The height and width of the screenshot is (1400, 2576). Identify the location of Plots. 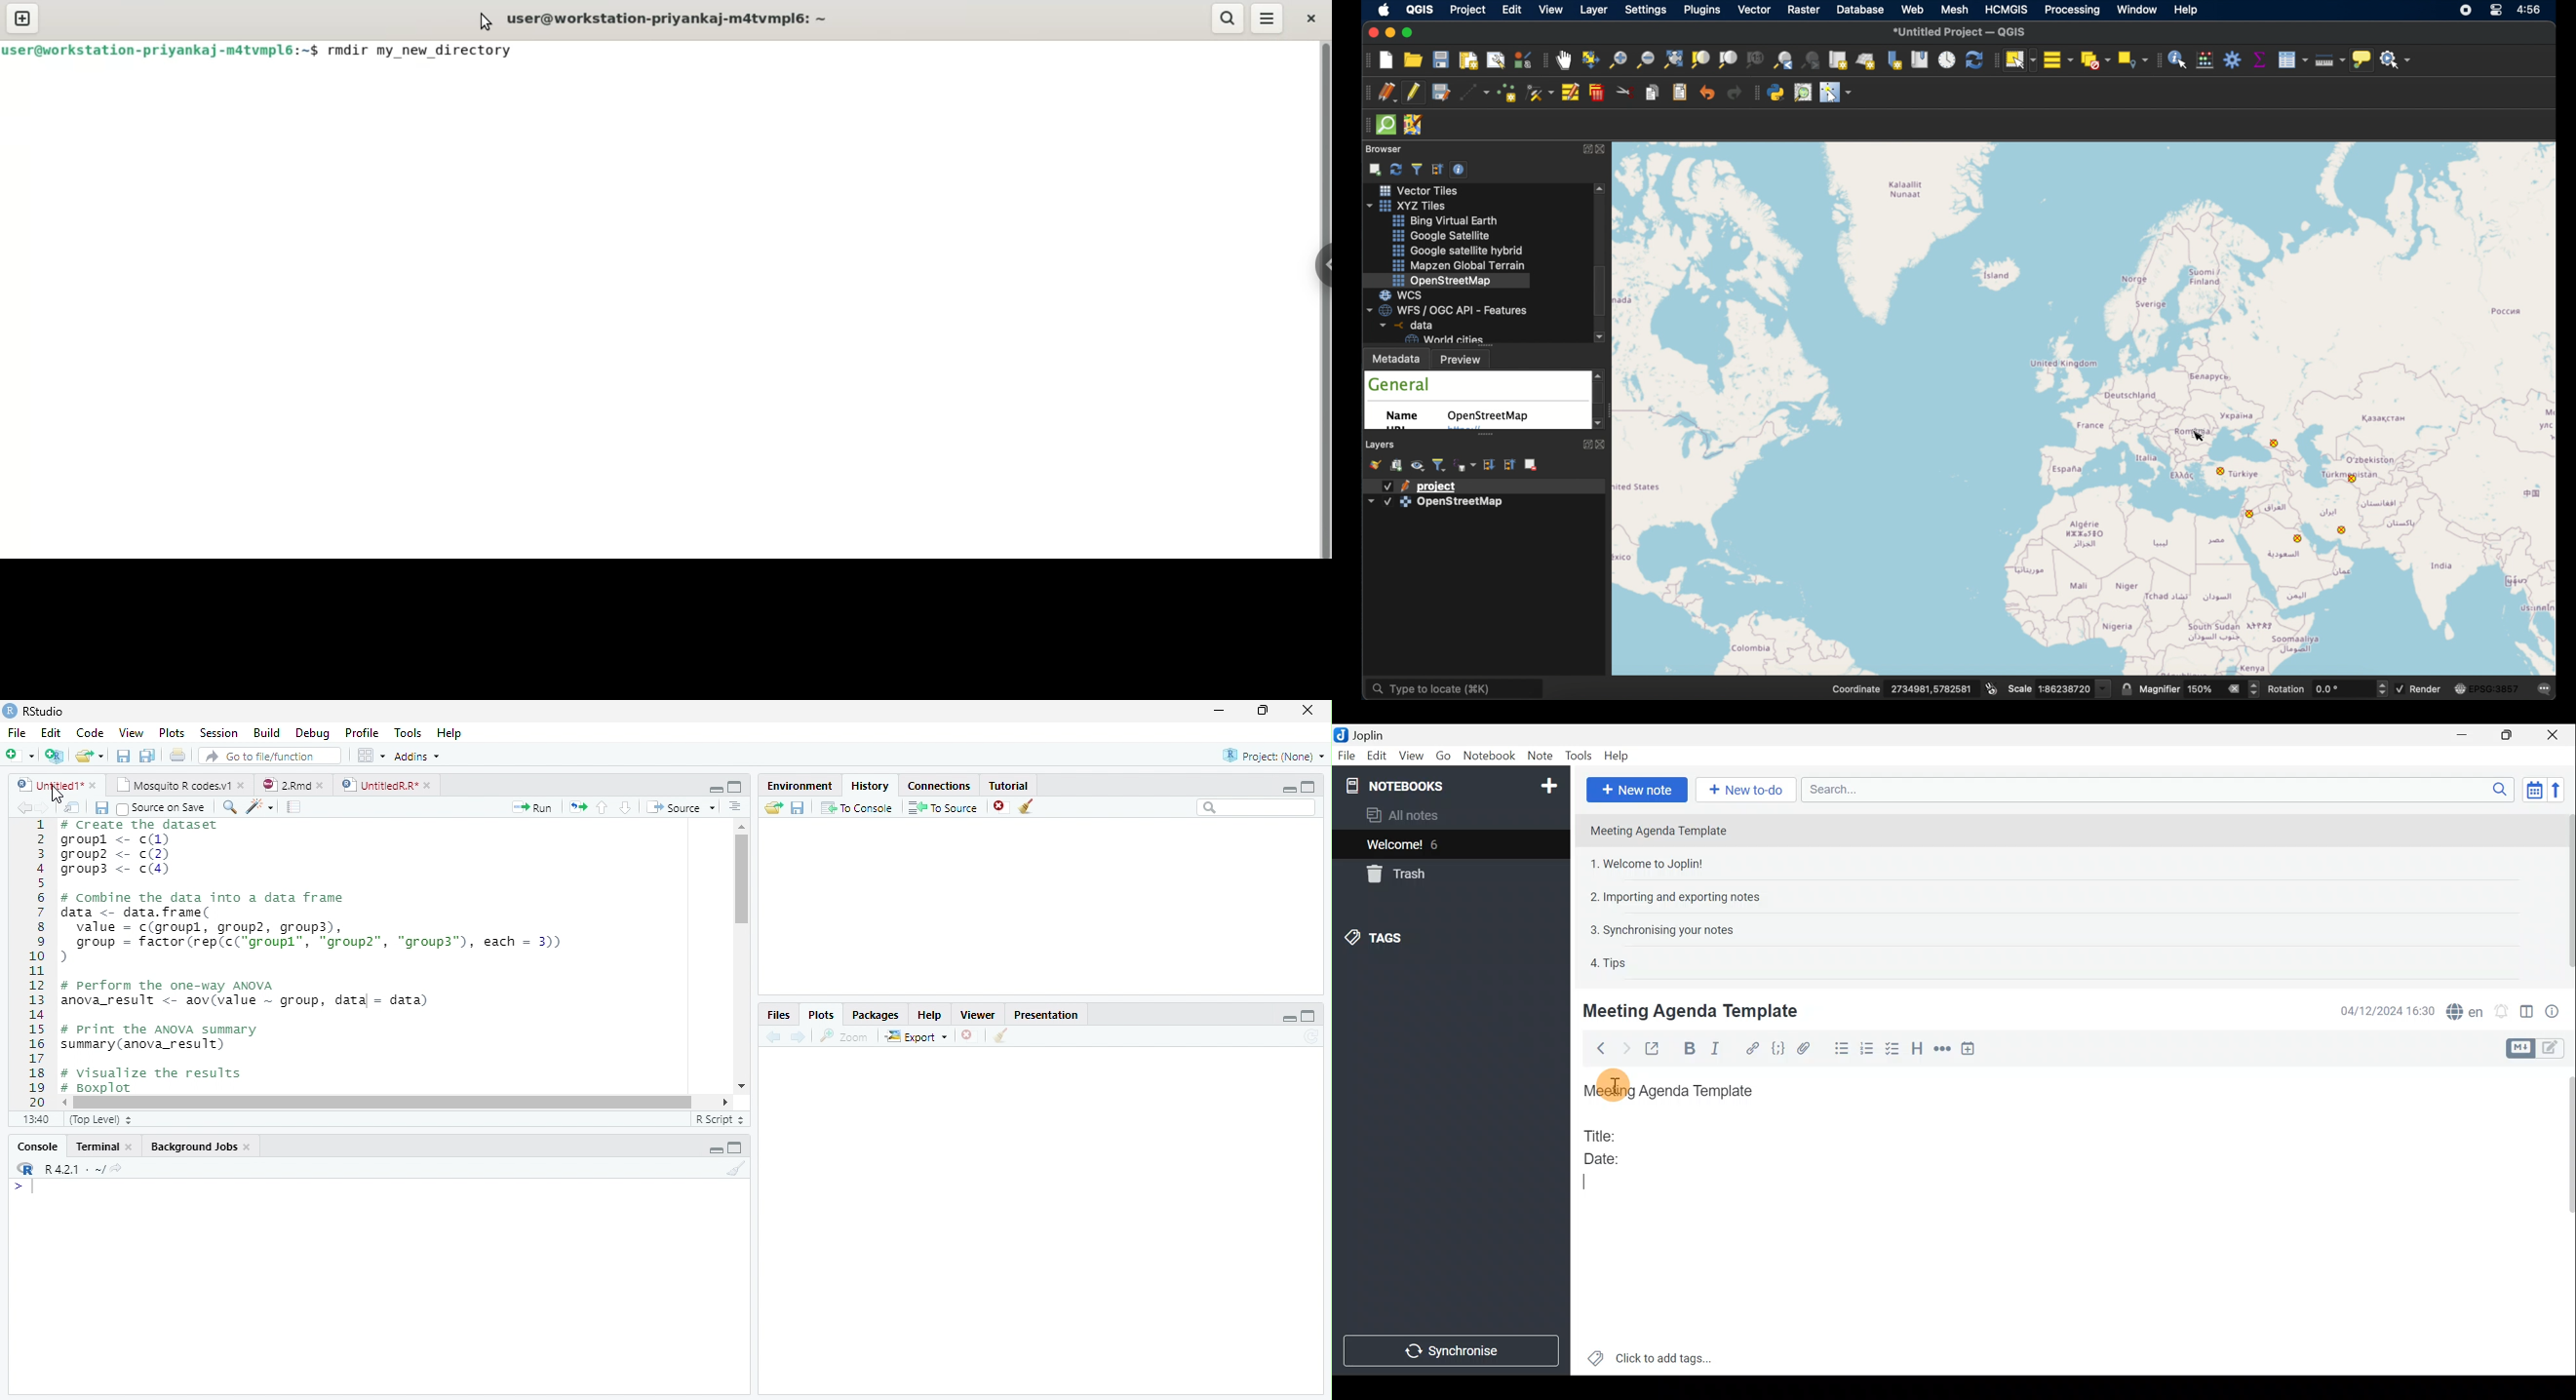
(820, 1015).